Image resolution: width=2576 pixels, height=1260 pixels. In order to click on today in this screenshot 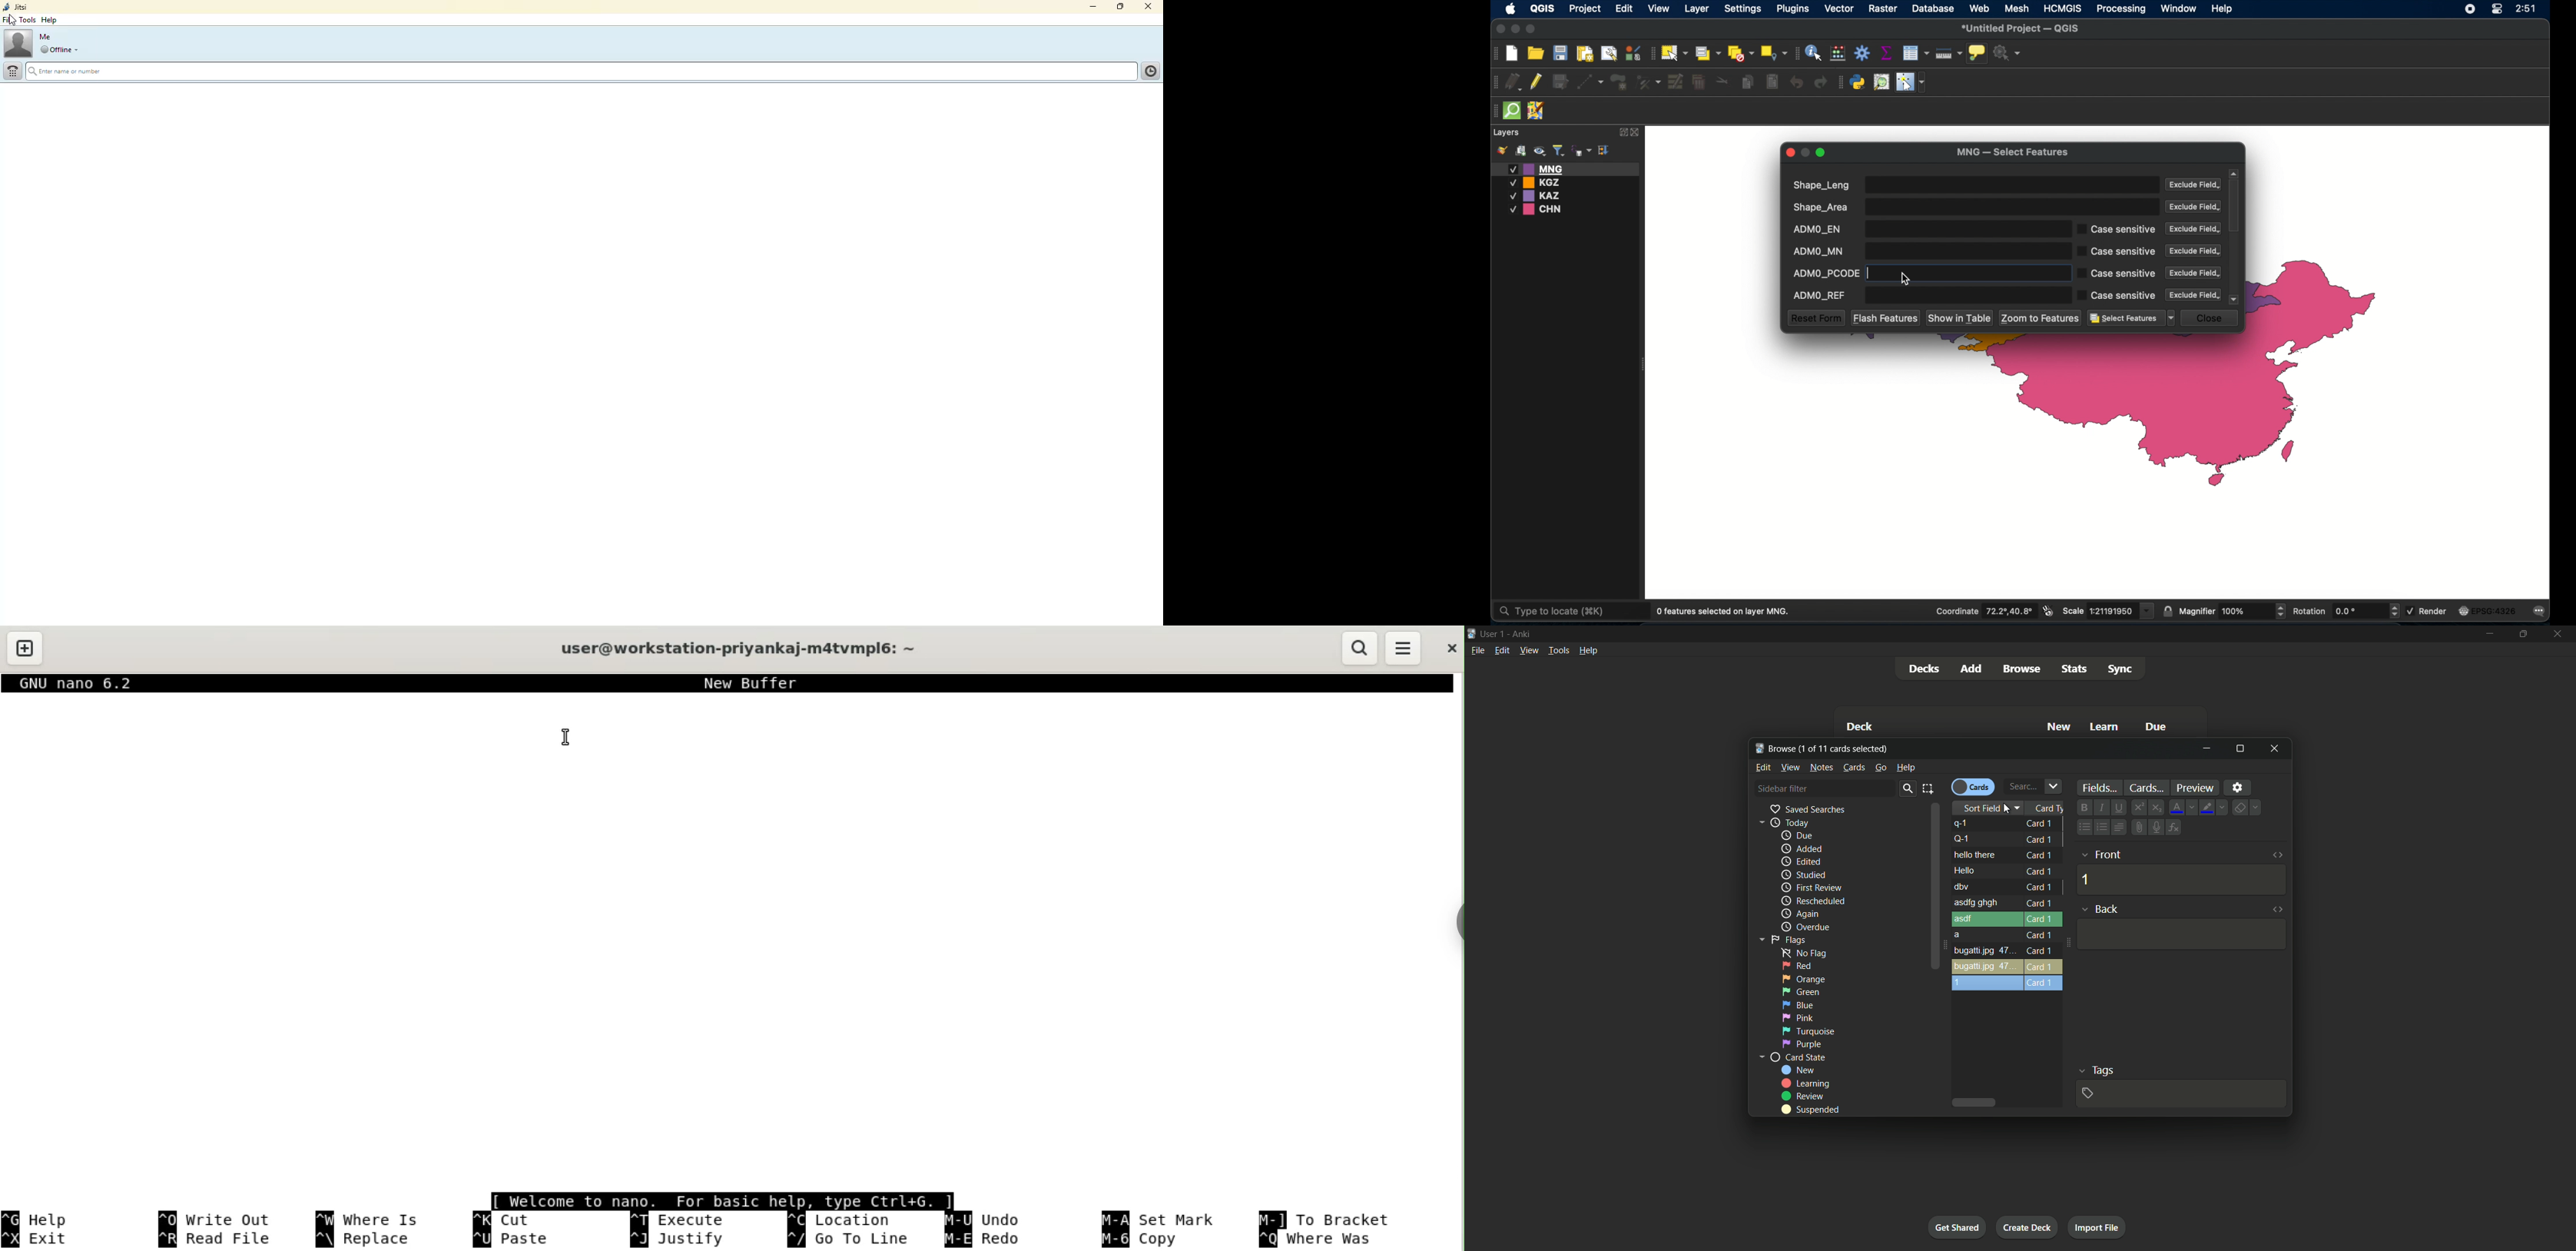, I will do `click(1790, 822)`.